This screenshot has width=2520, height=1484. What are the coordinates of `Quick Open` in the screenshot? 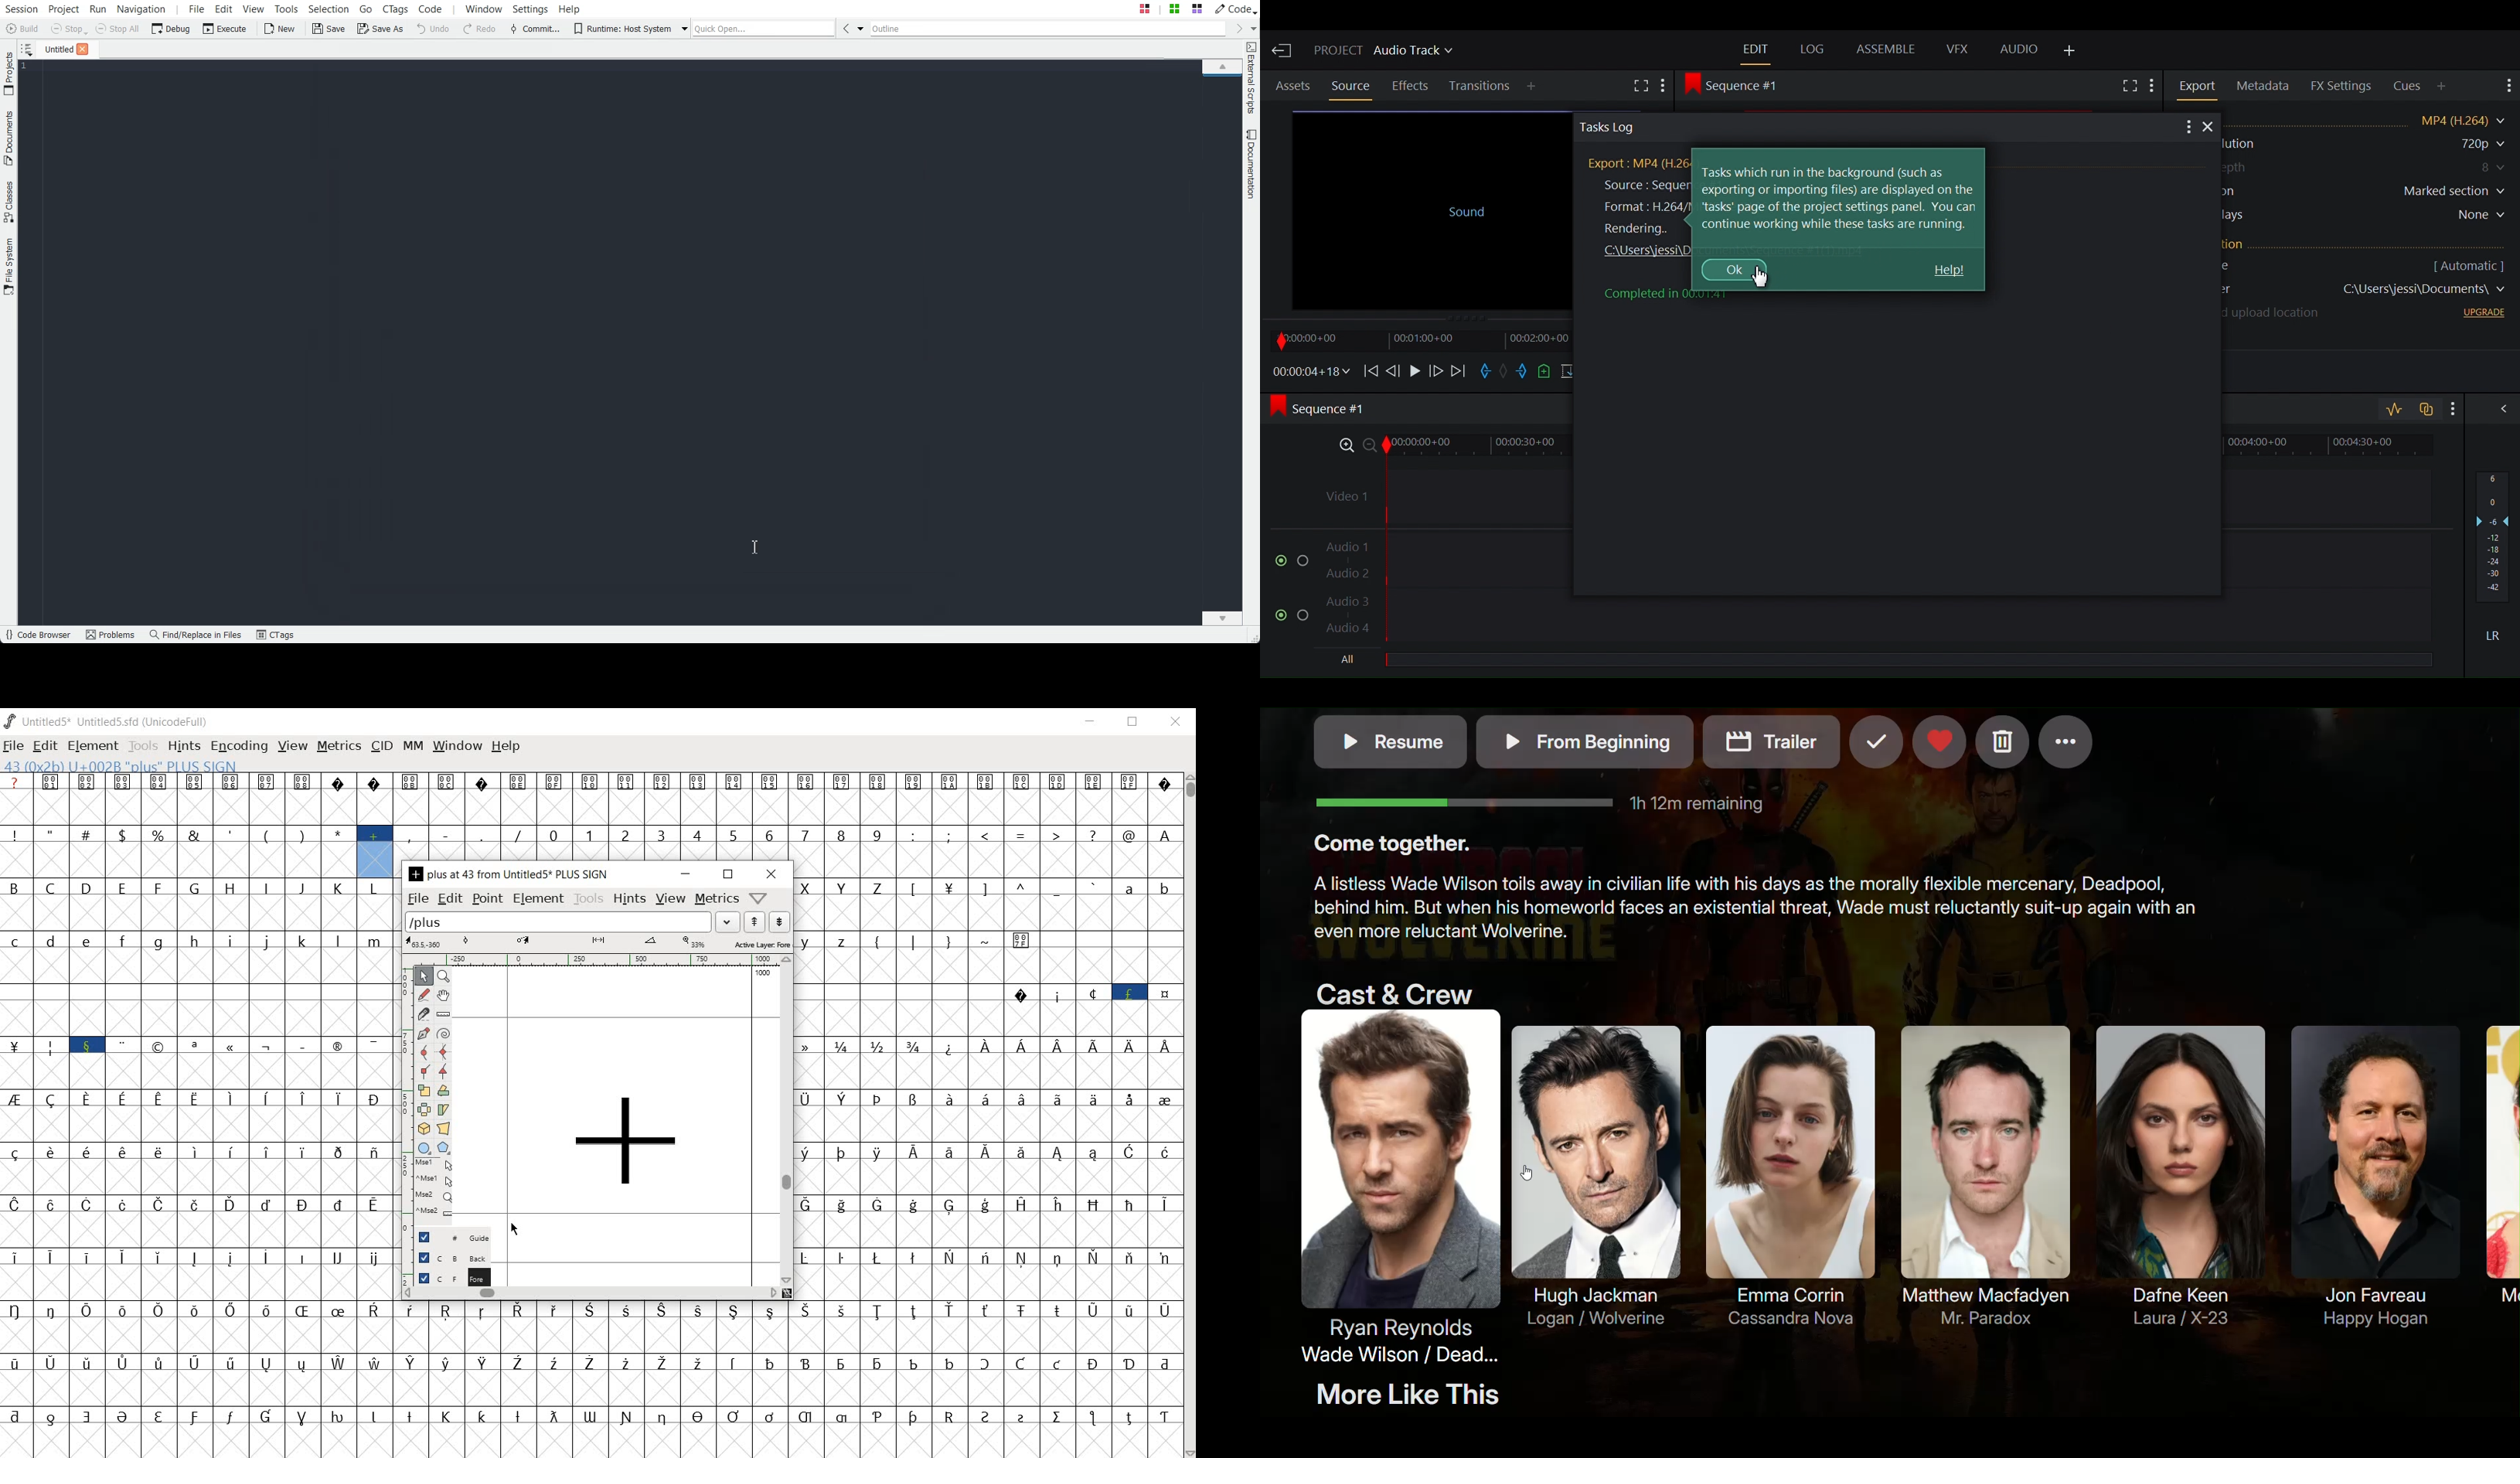 It's located at (764, 28).